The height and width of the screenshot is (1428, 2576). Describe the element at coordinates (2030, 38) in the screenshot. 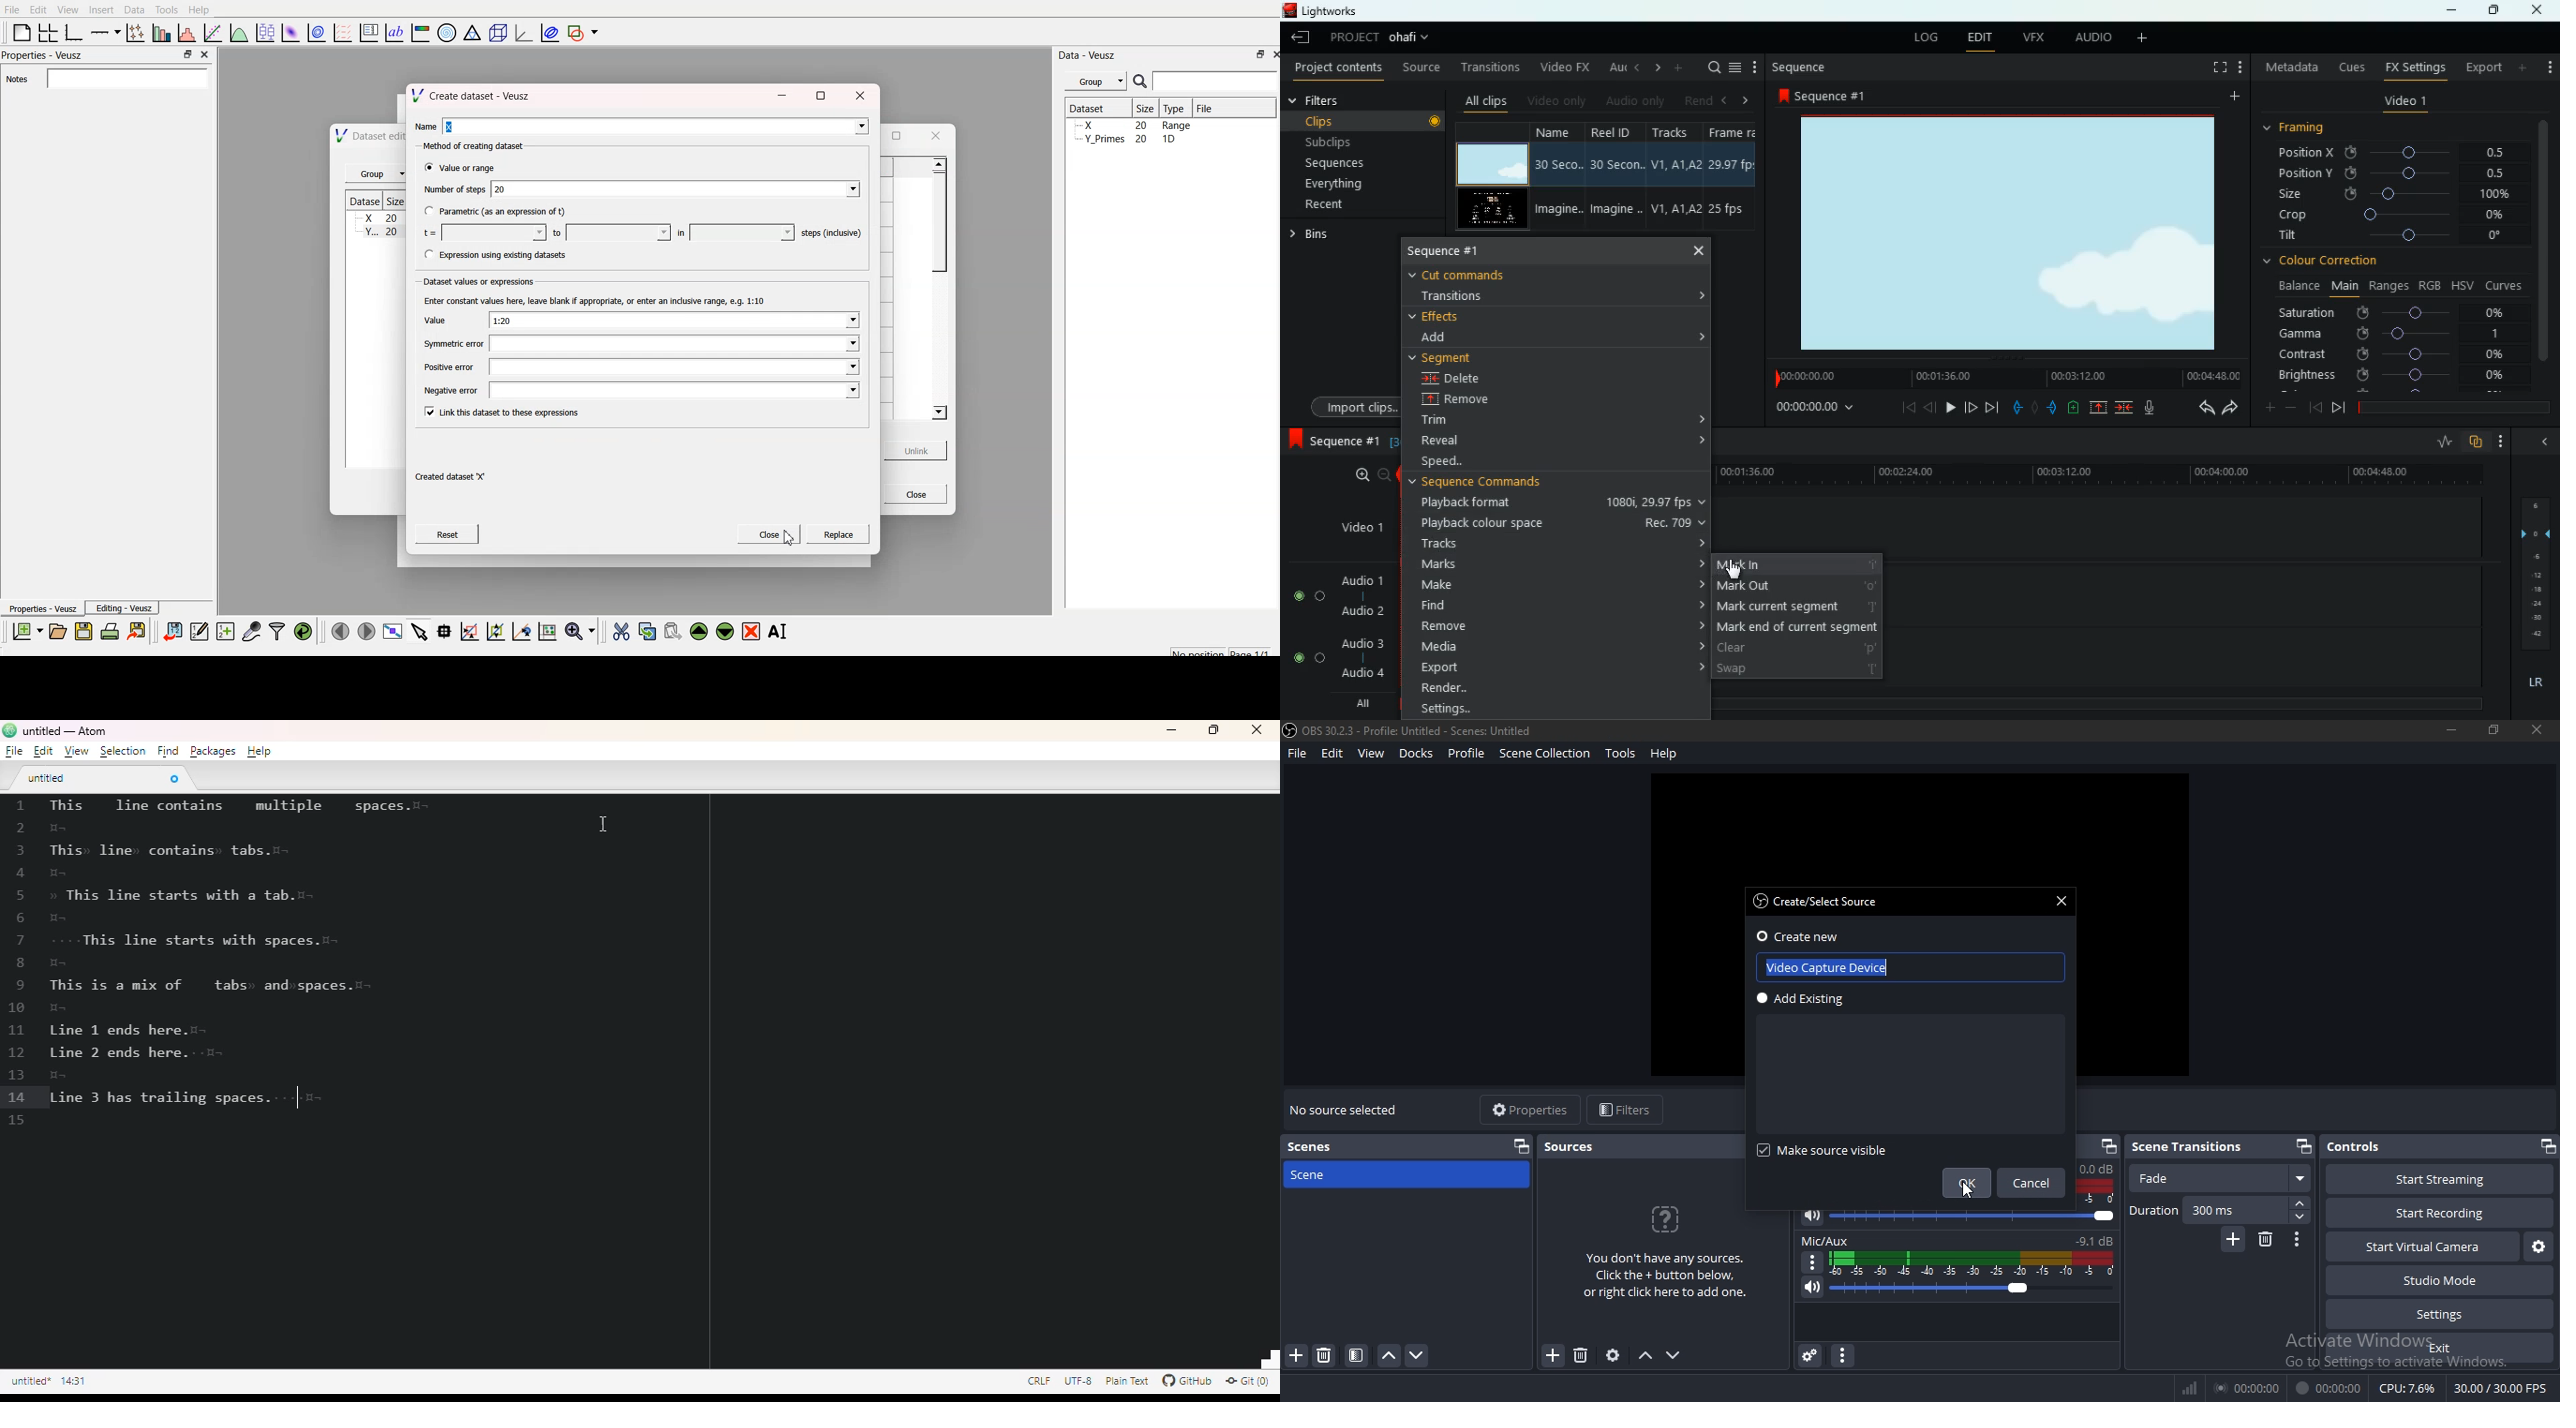

I see `vfx` at that location.